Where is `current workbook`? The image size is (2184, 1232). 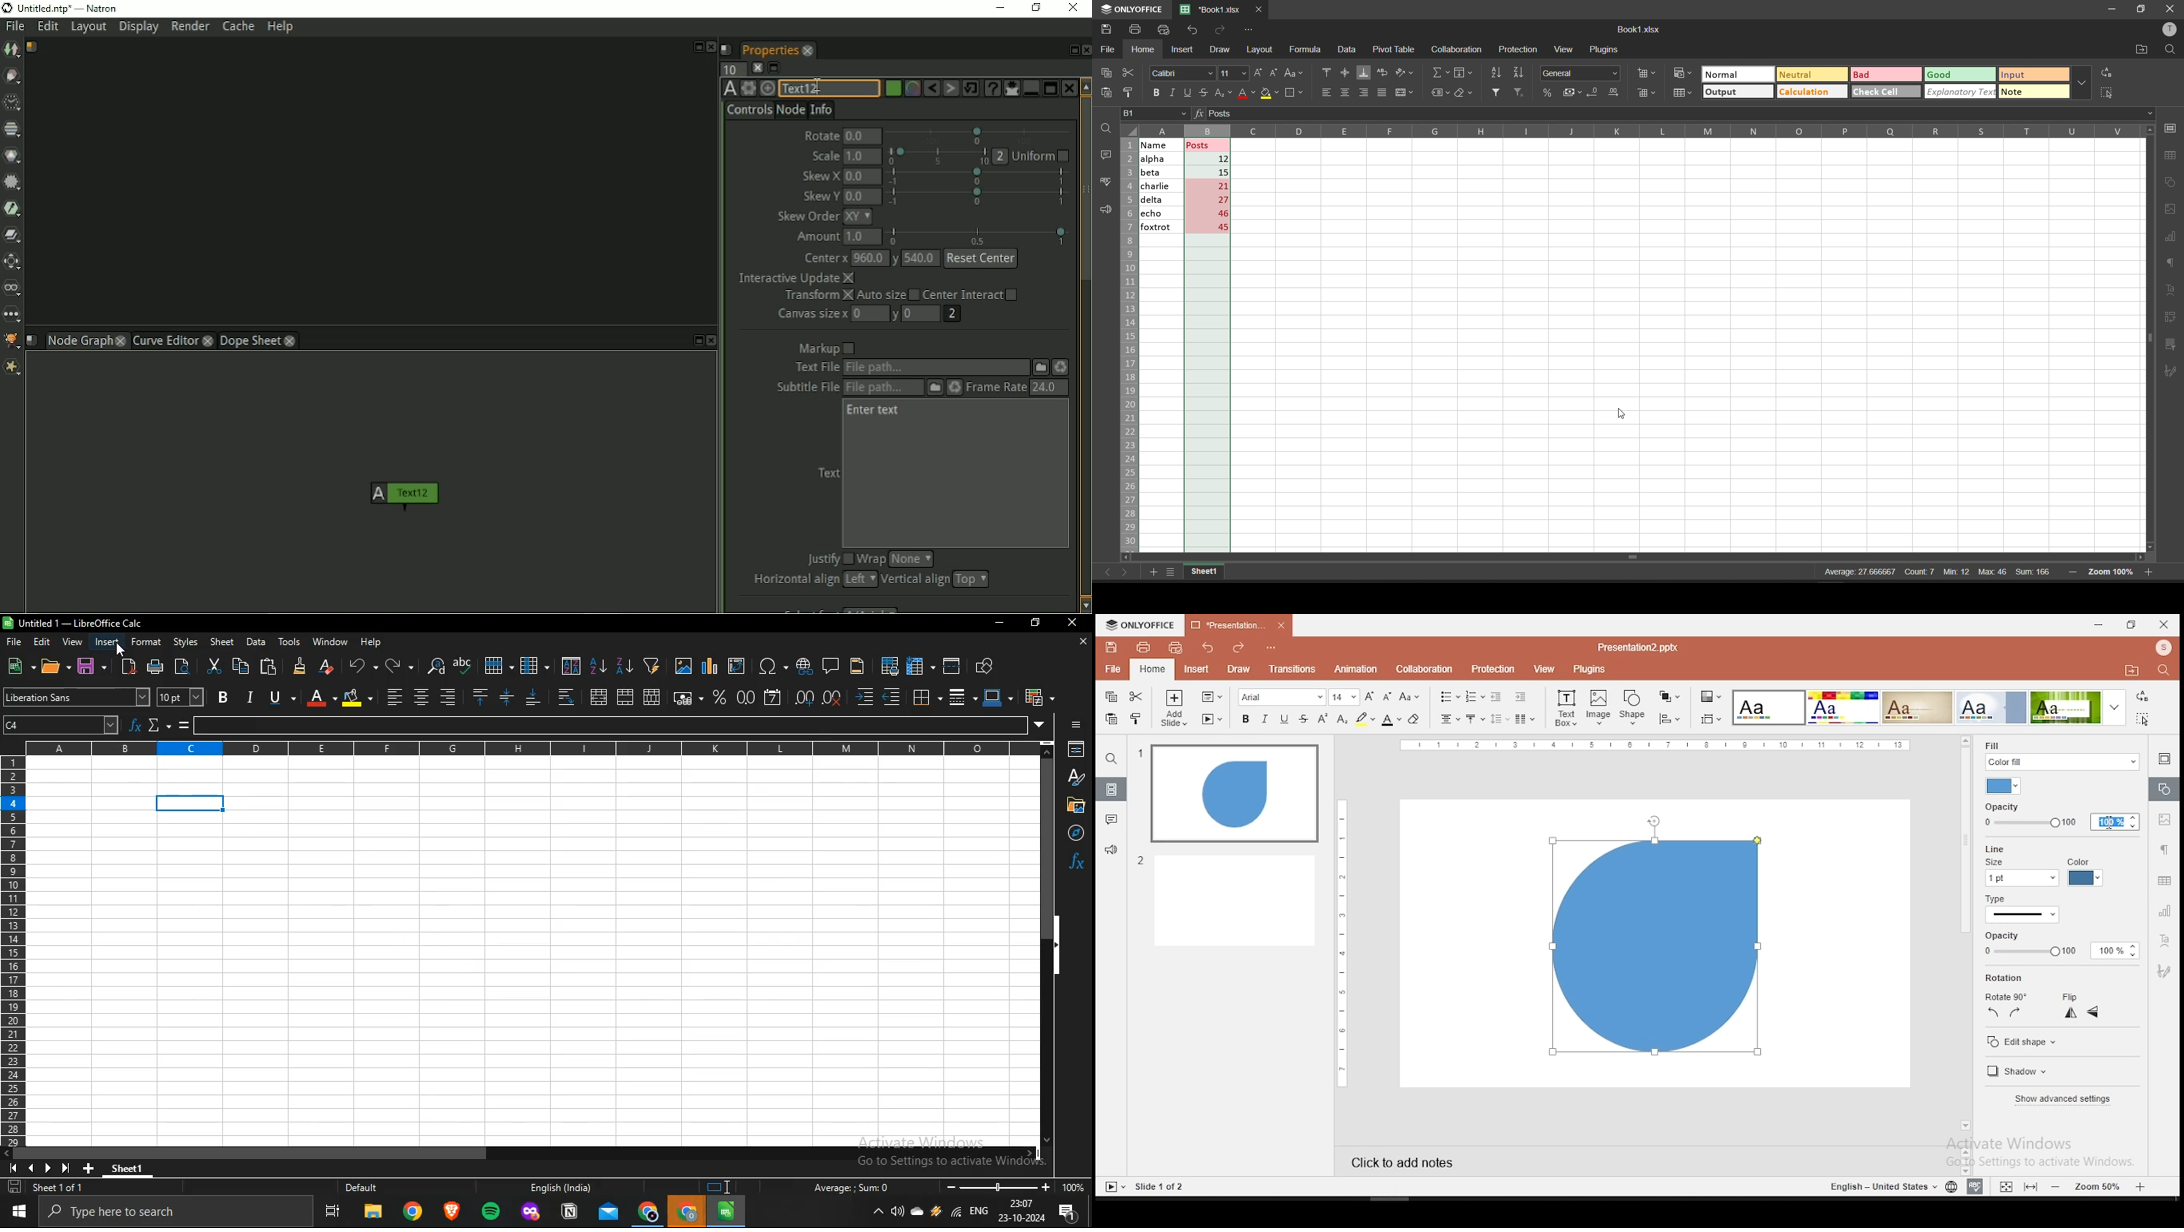
current workbook is located at coordinates (1207, 572).